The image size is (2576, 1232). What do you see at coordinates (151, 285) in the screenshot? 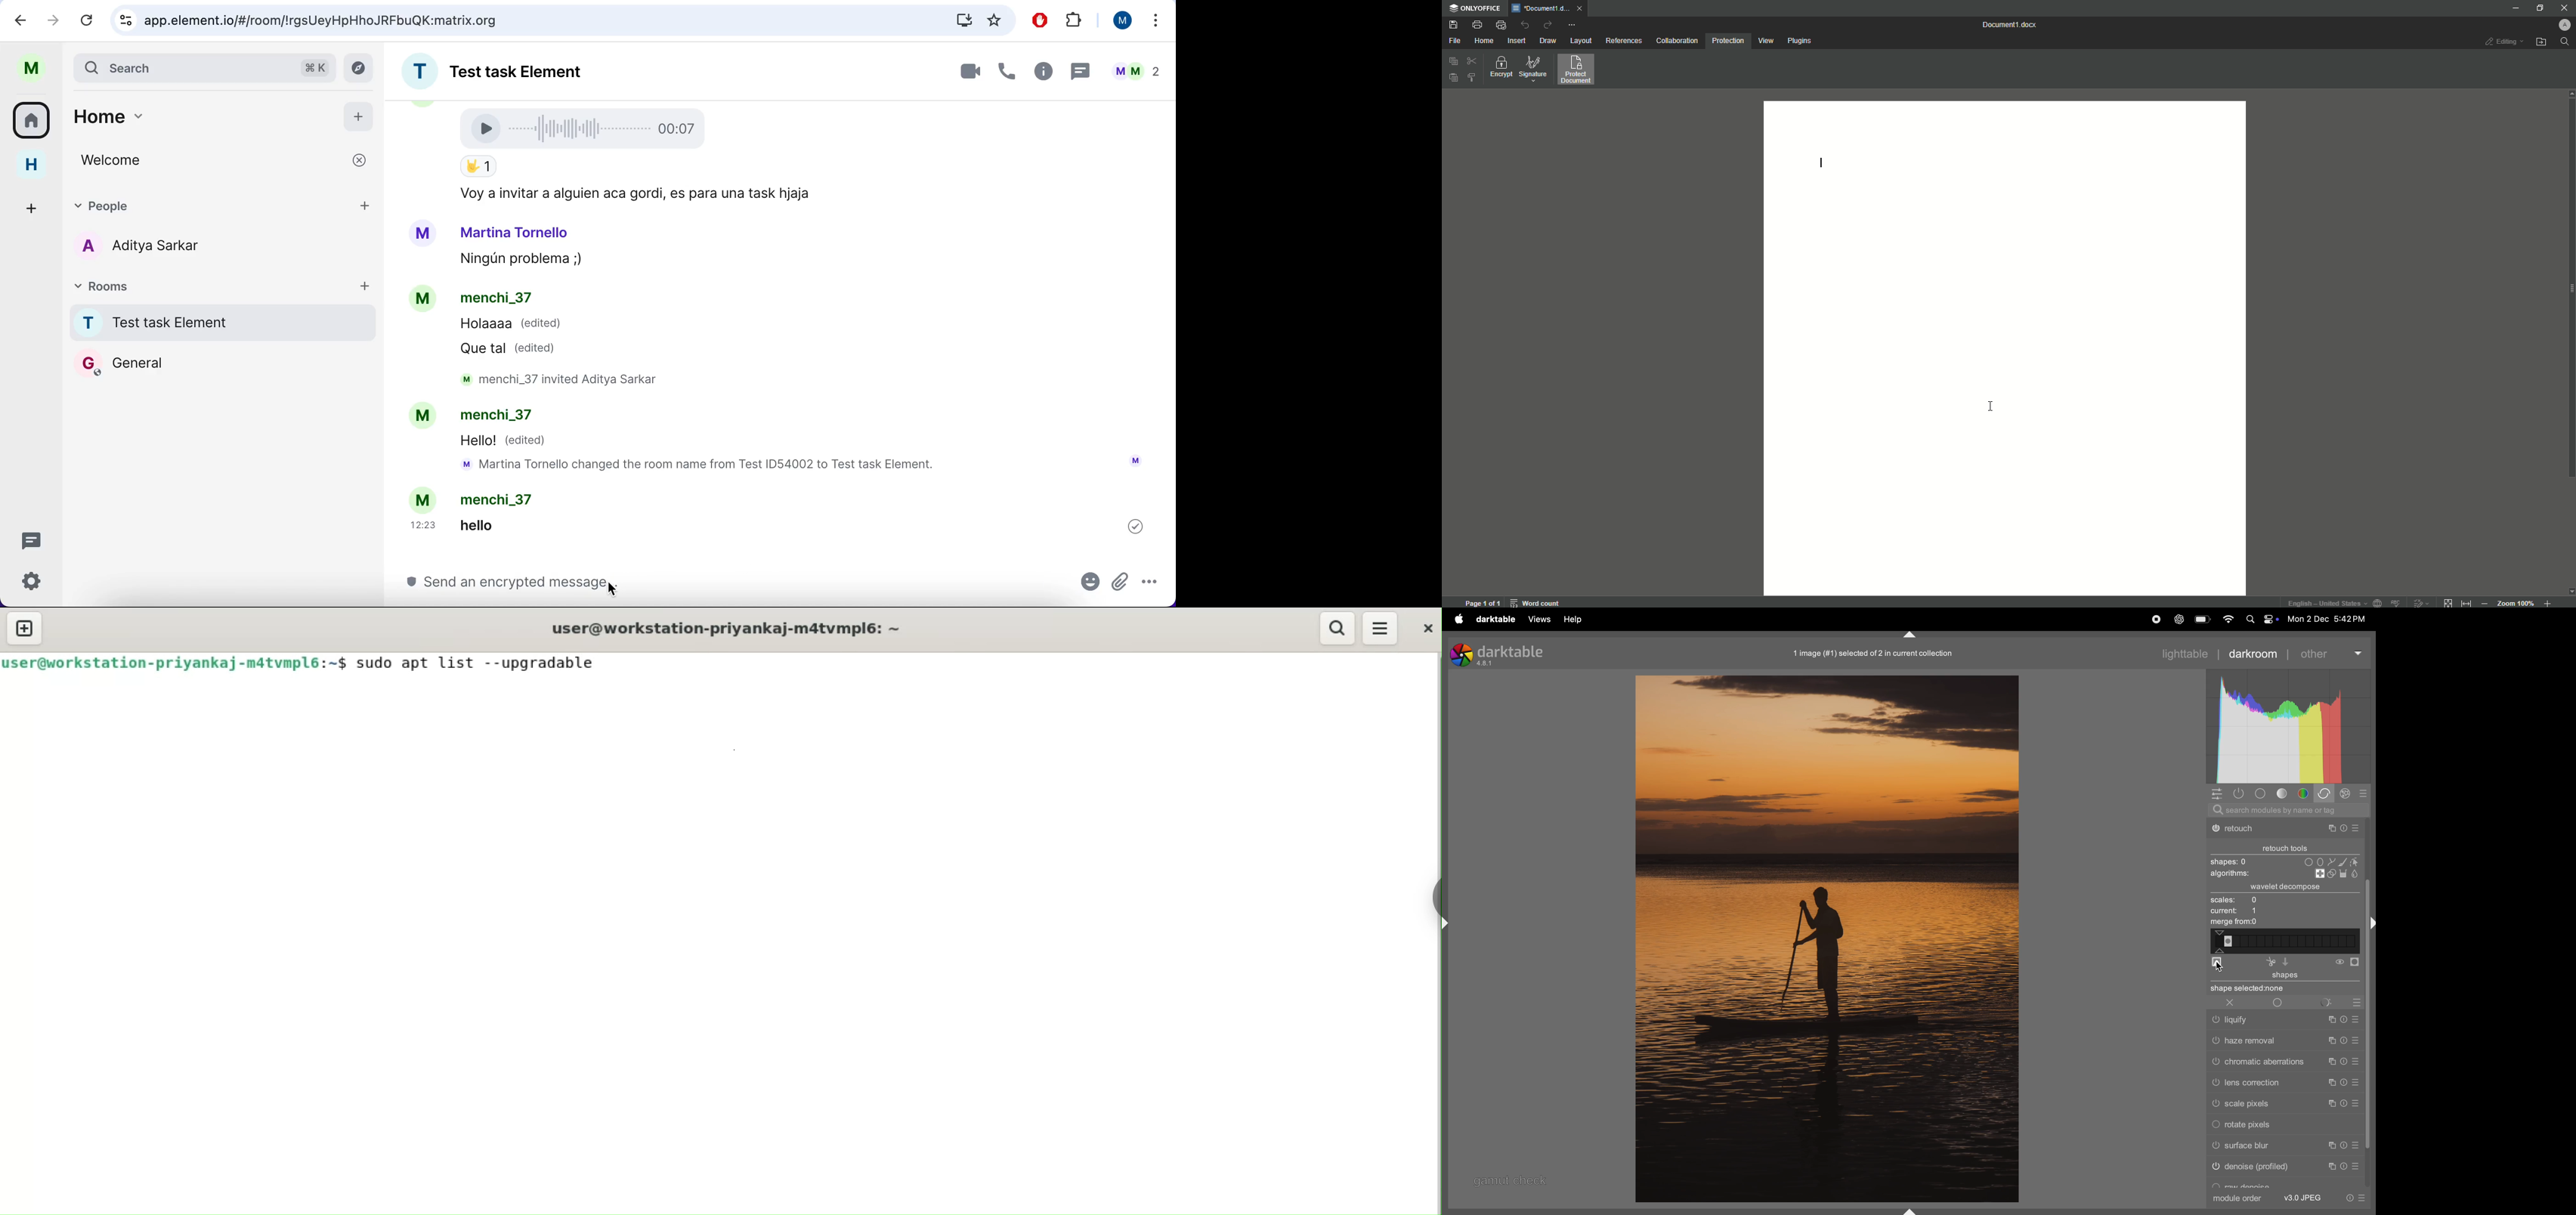
I see `rooms` at bounding box center [151, 285].